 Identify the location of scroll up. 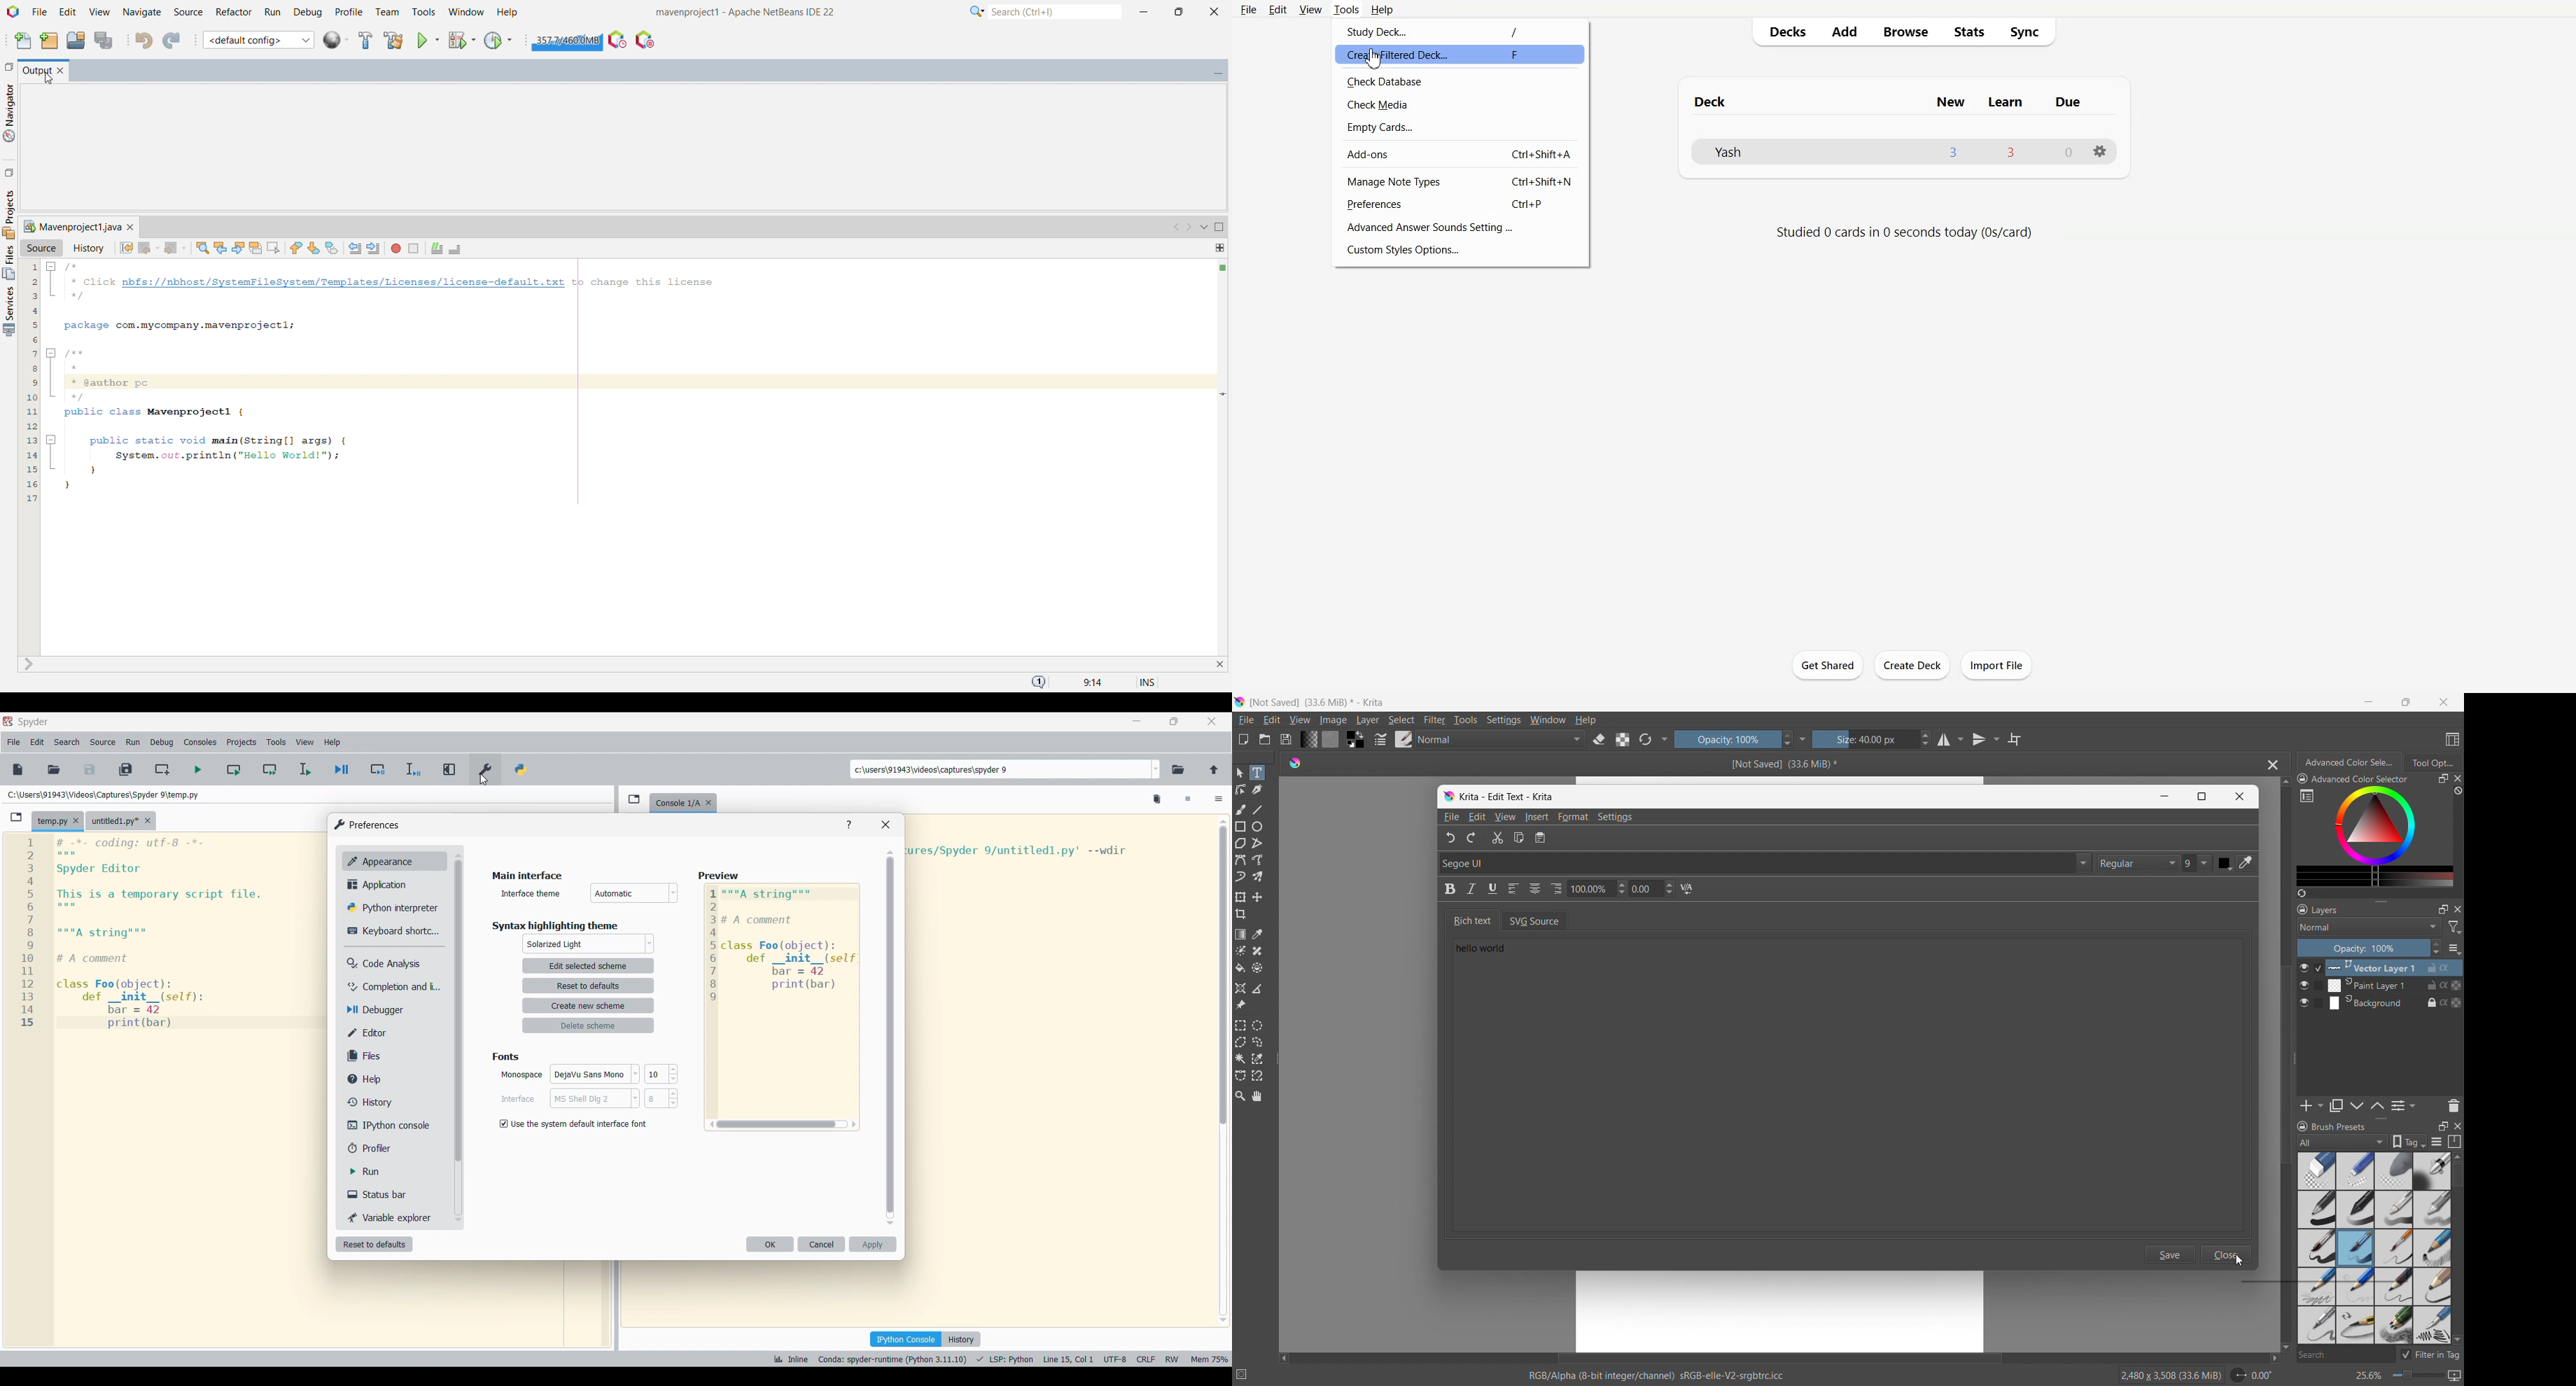
(2284, 782).